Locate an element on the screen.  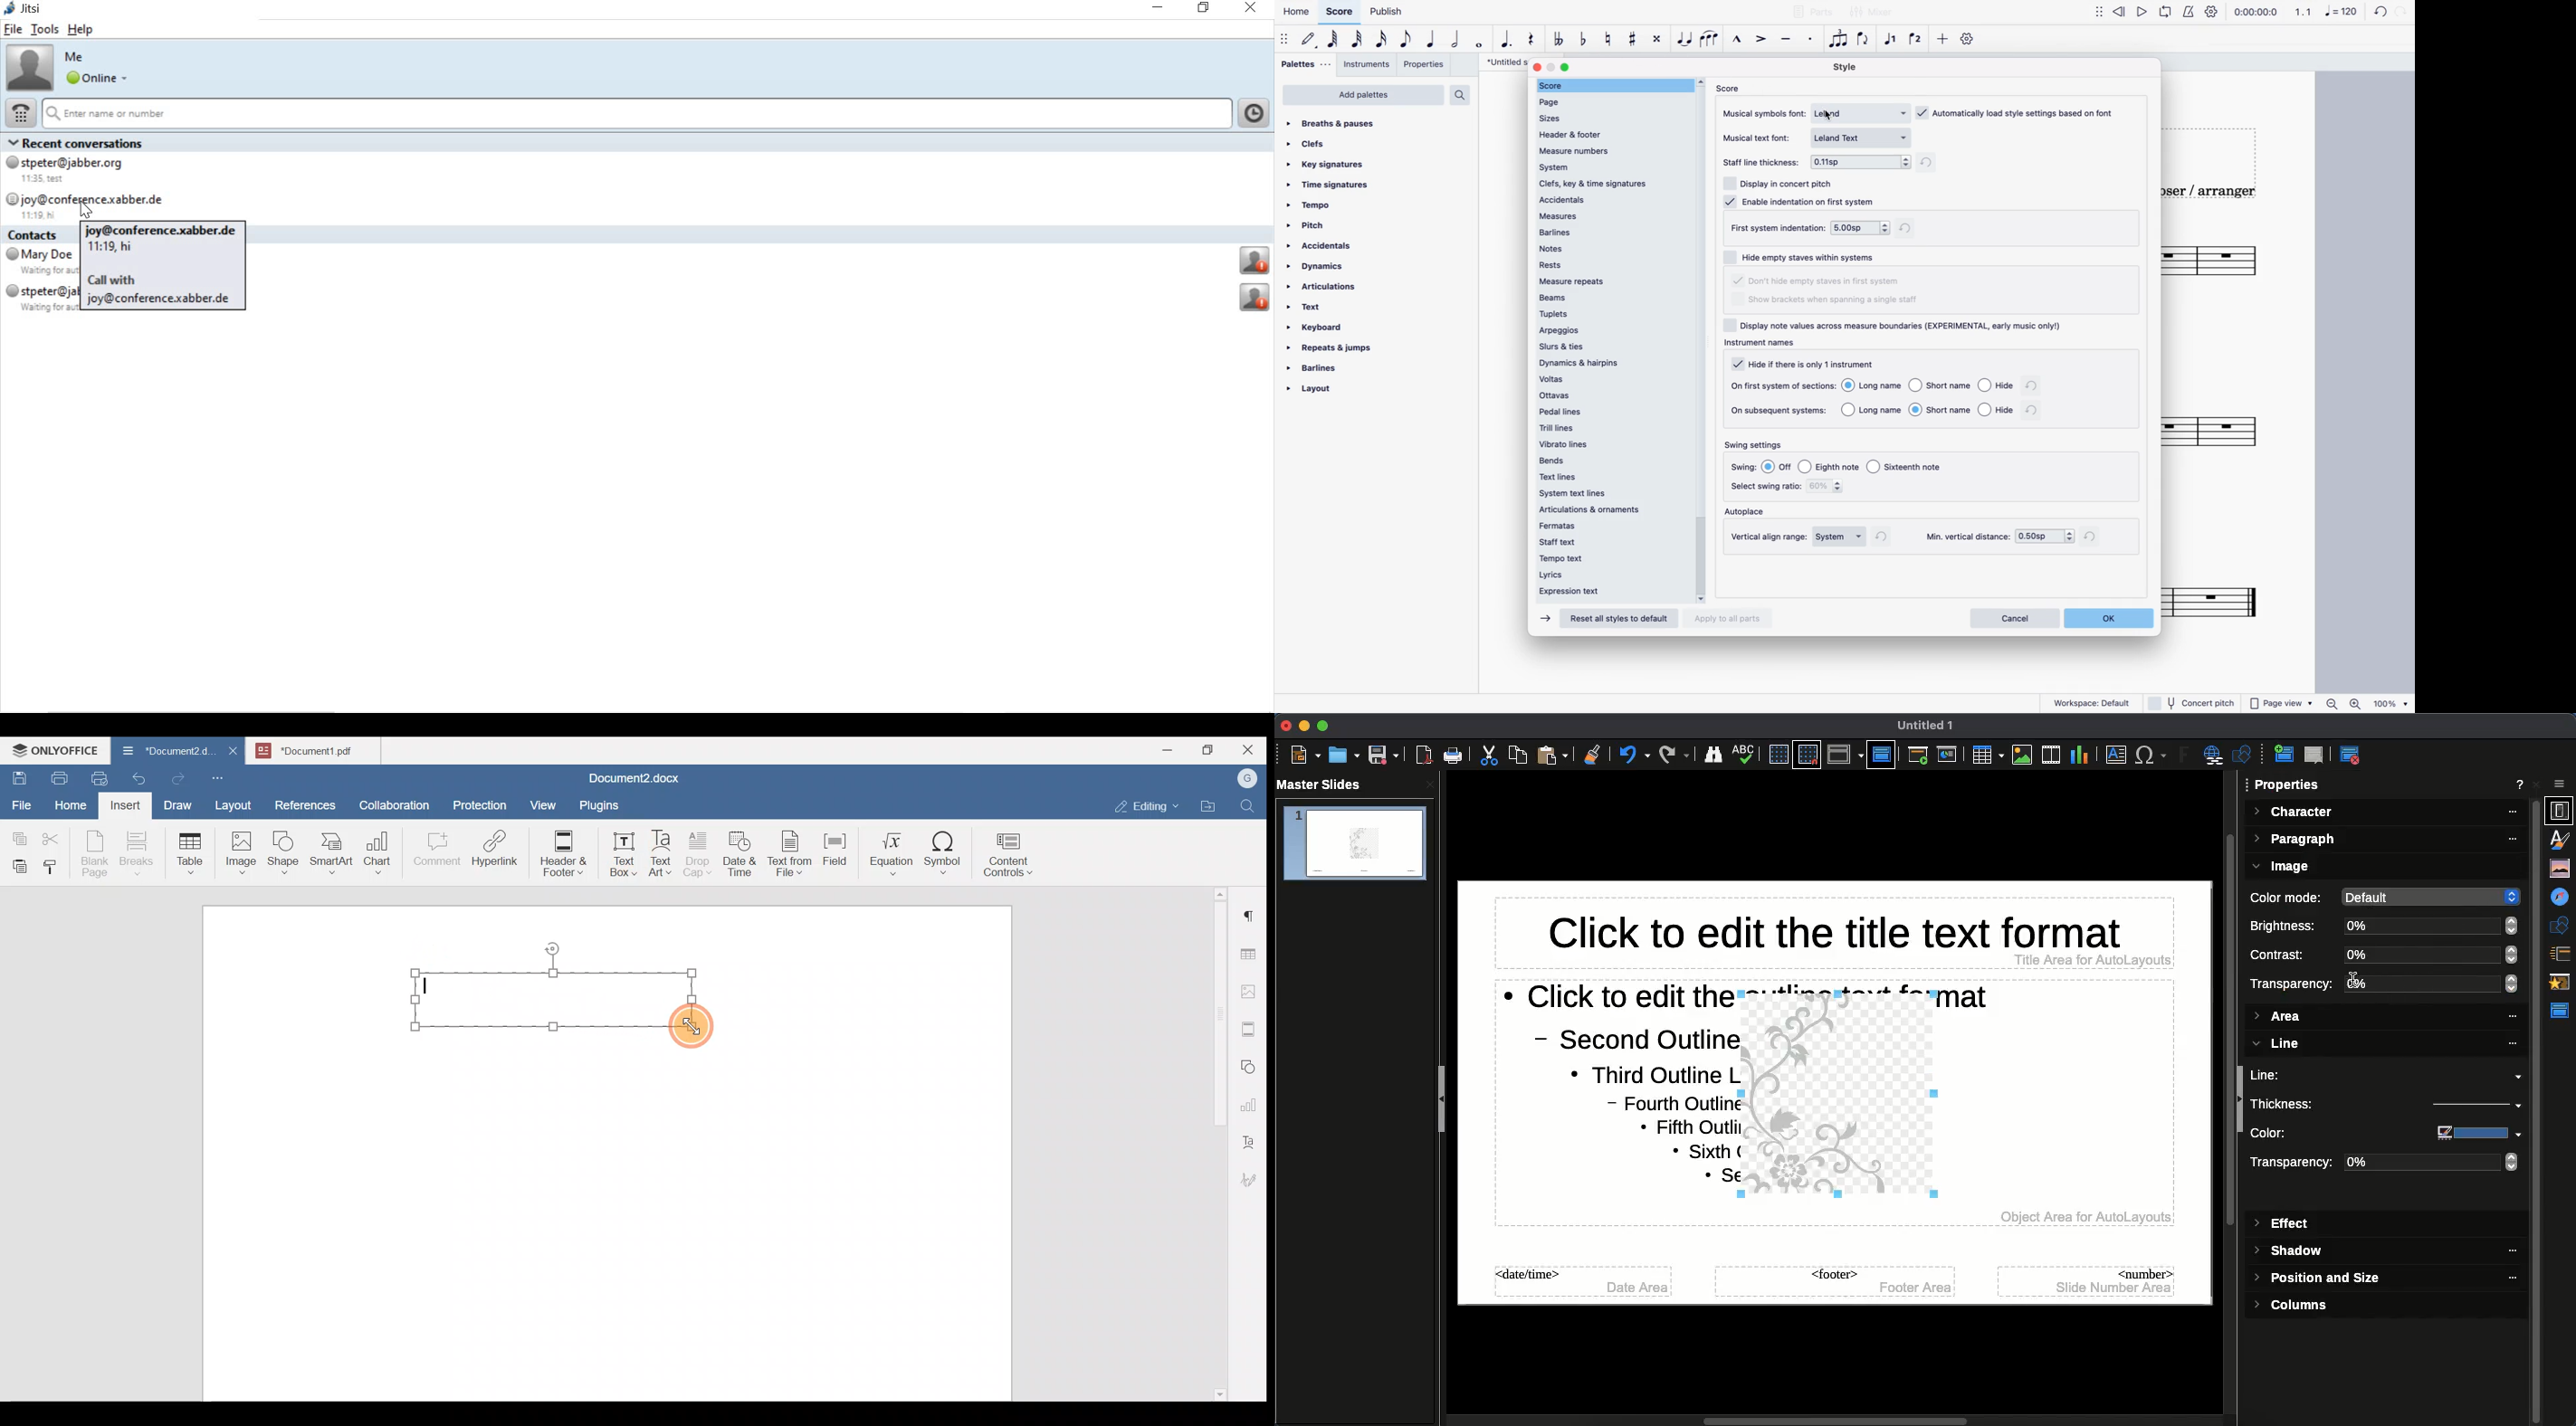
fermatas is located at coordinates (1612, 525).